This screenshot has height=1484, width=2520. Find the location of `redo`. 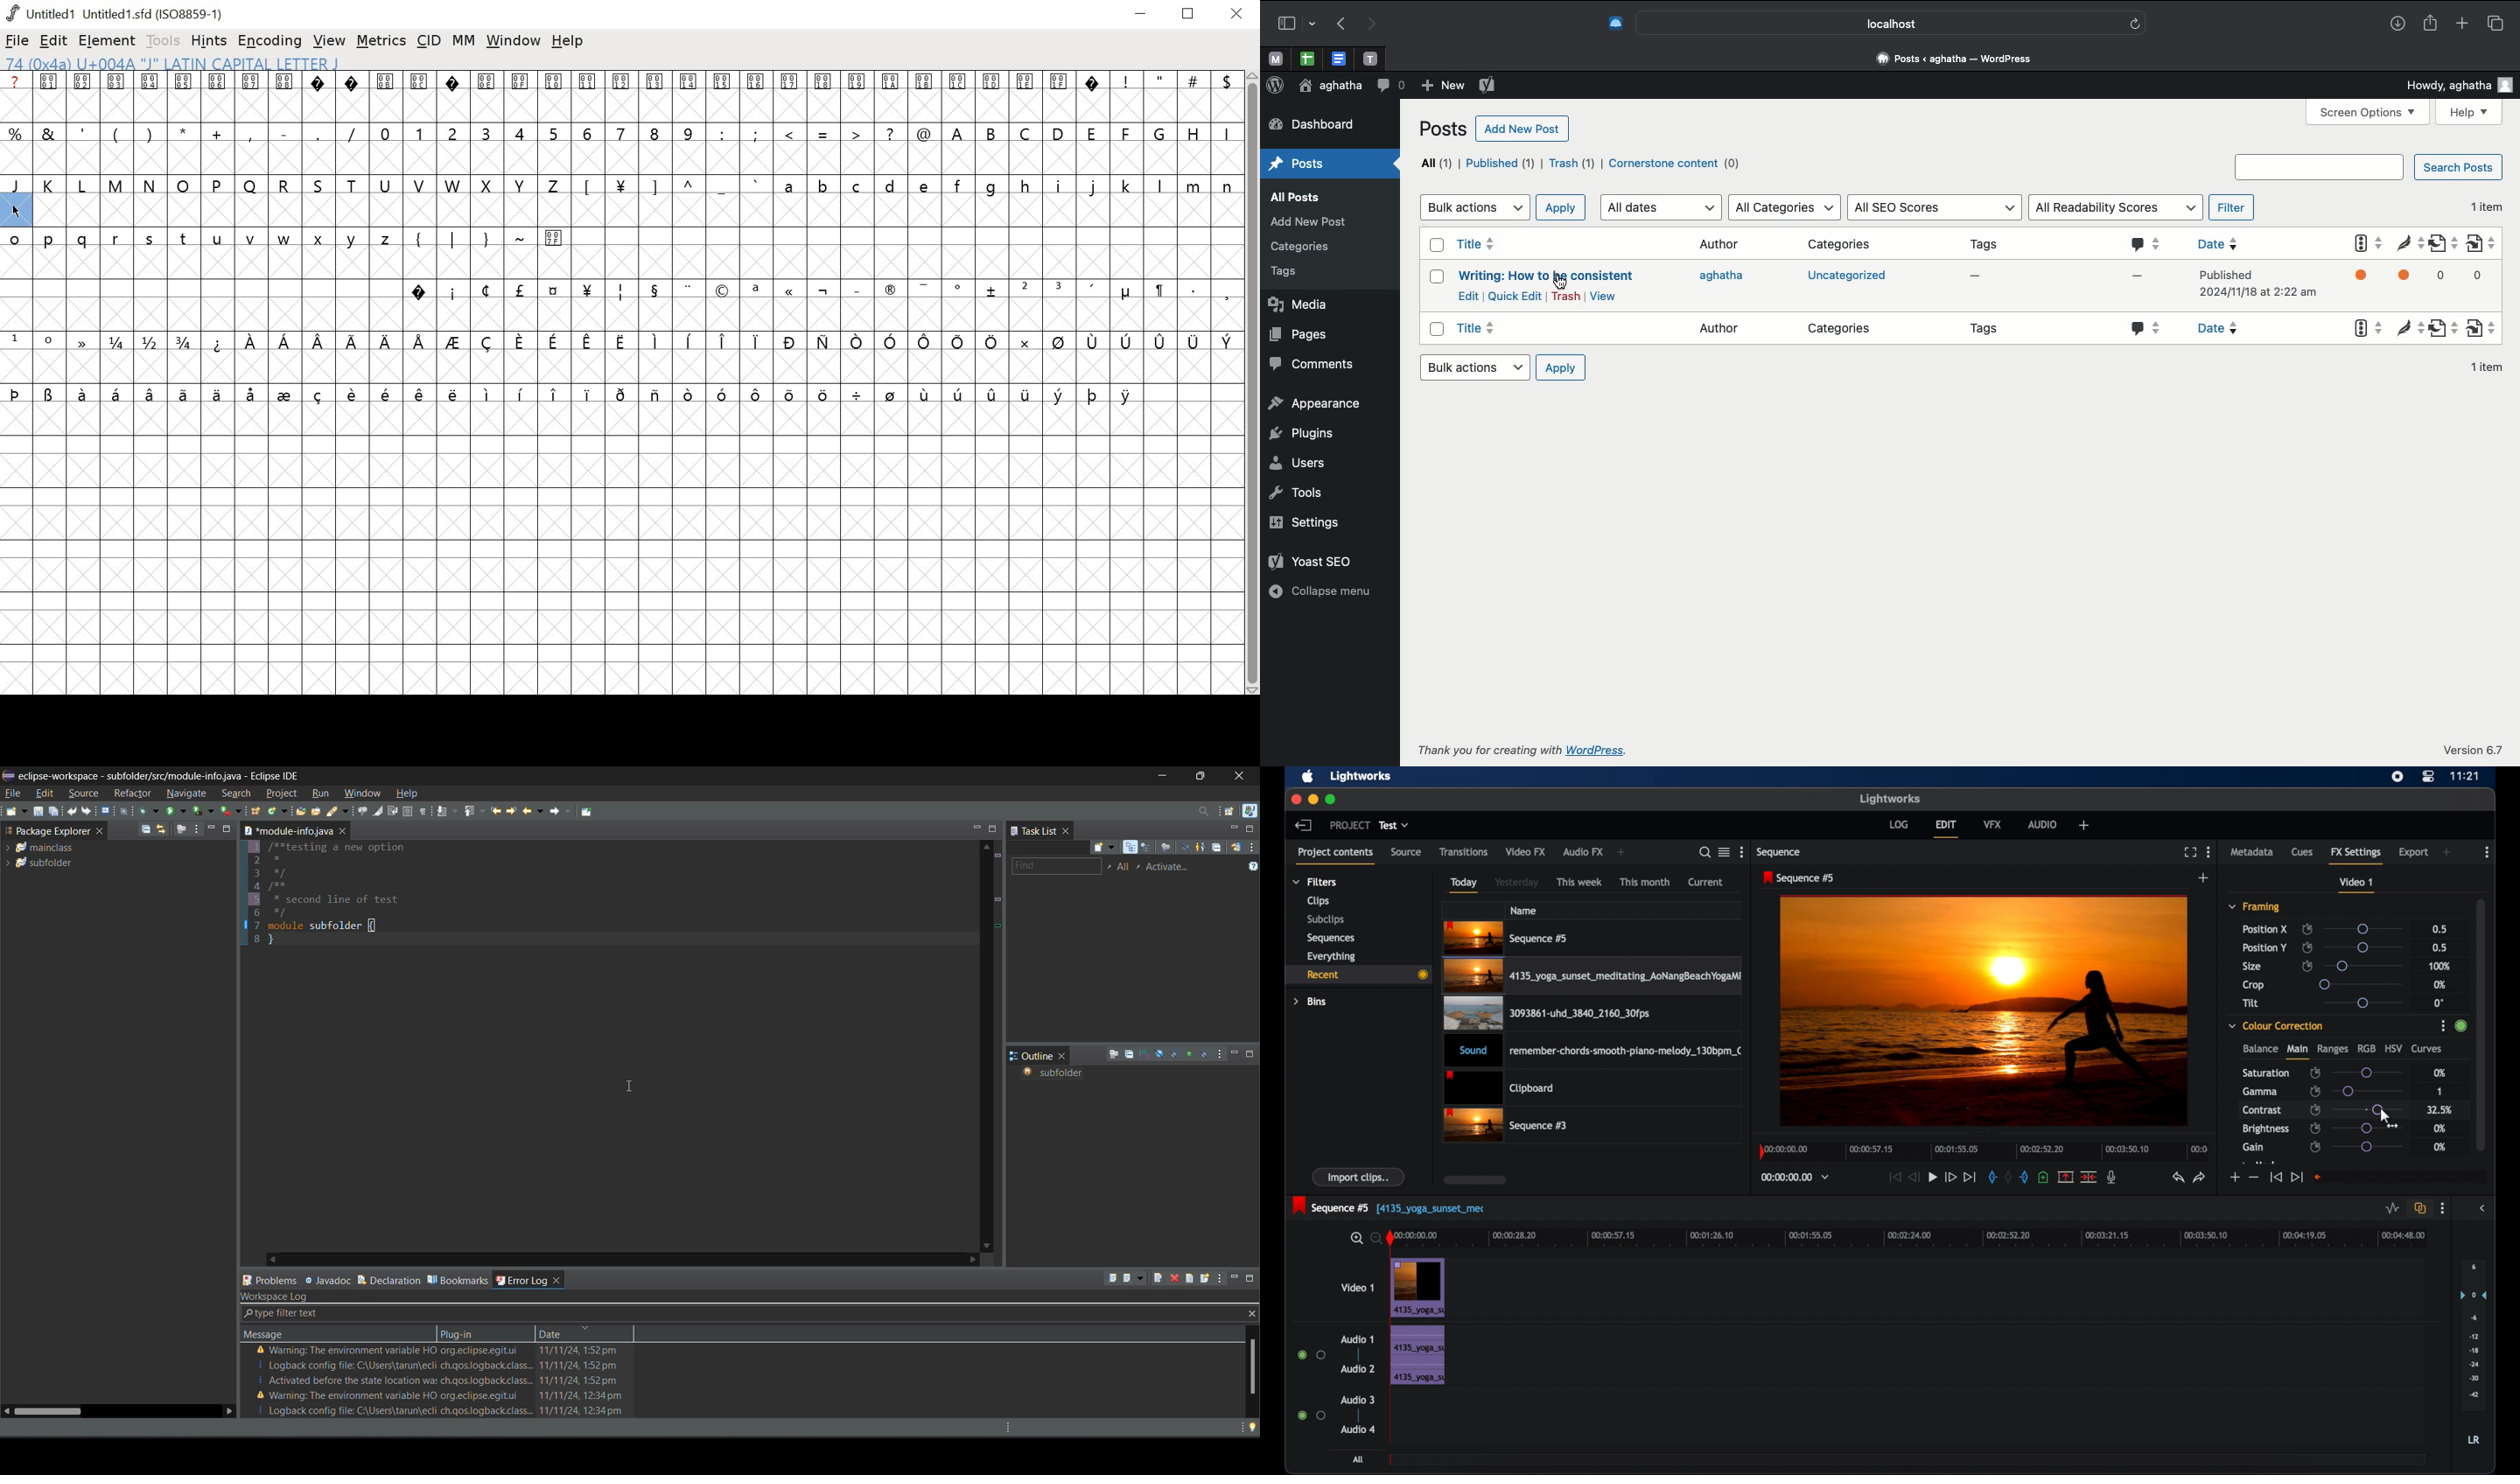

redo is located at coordinates (2200, 1177).